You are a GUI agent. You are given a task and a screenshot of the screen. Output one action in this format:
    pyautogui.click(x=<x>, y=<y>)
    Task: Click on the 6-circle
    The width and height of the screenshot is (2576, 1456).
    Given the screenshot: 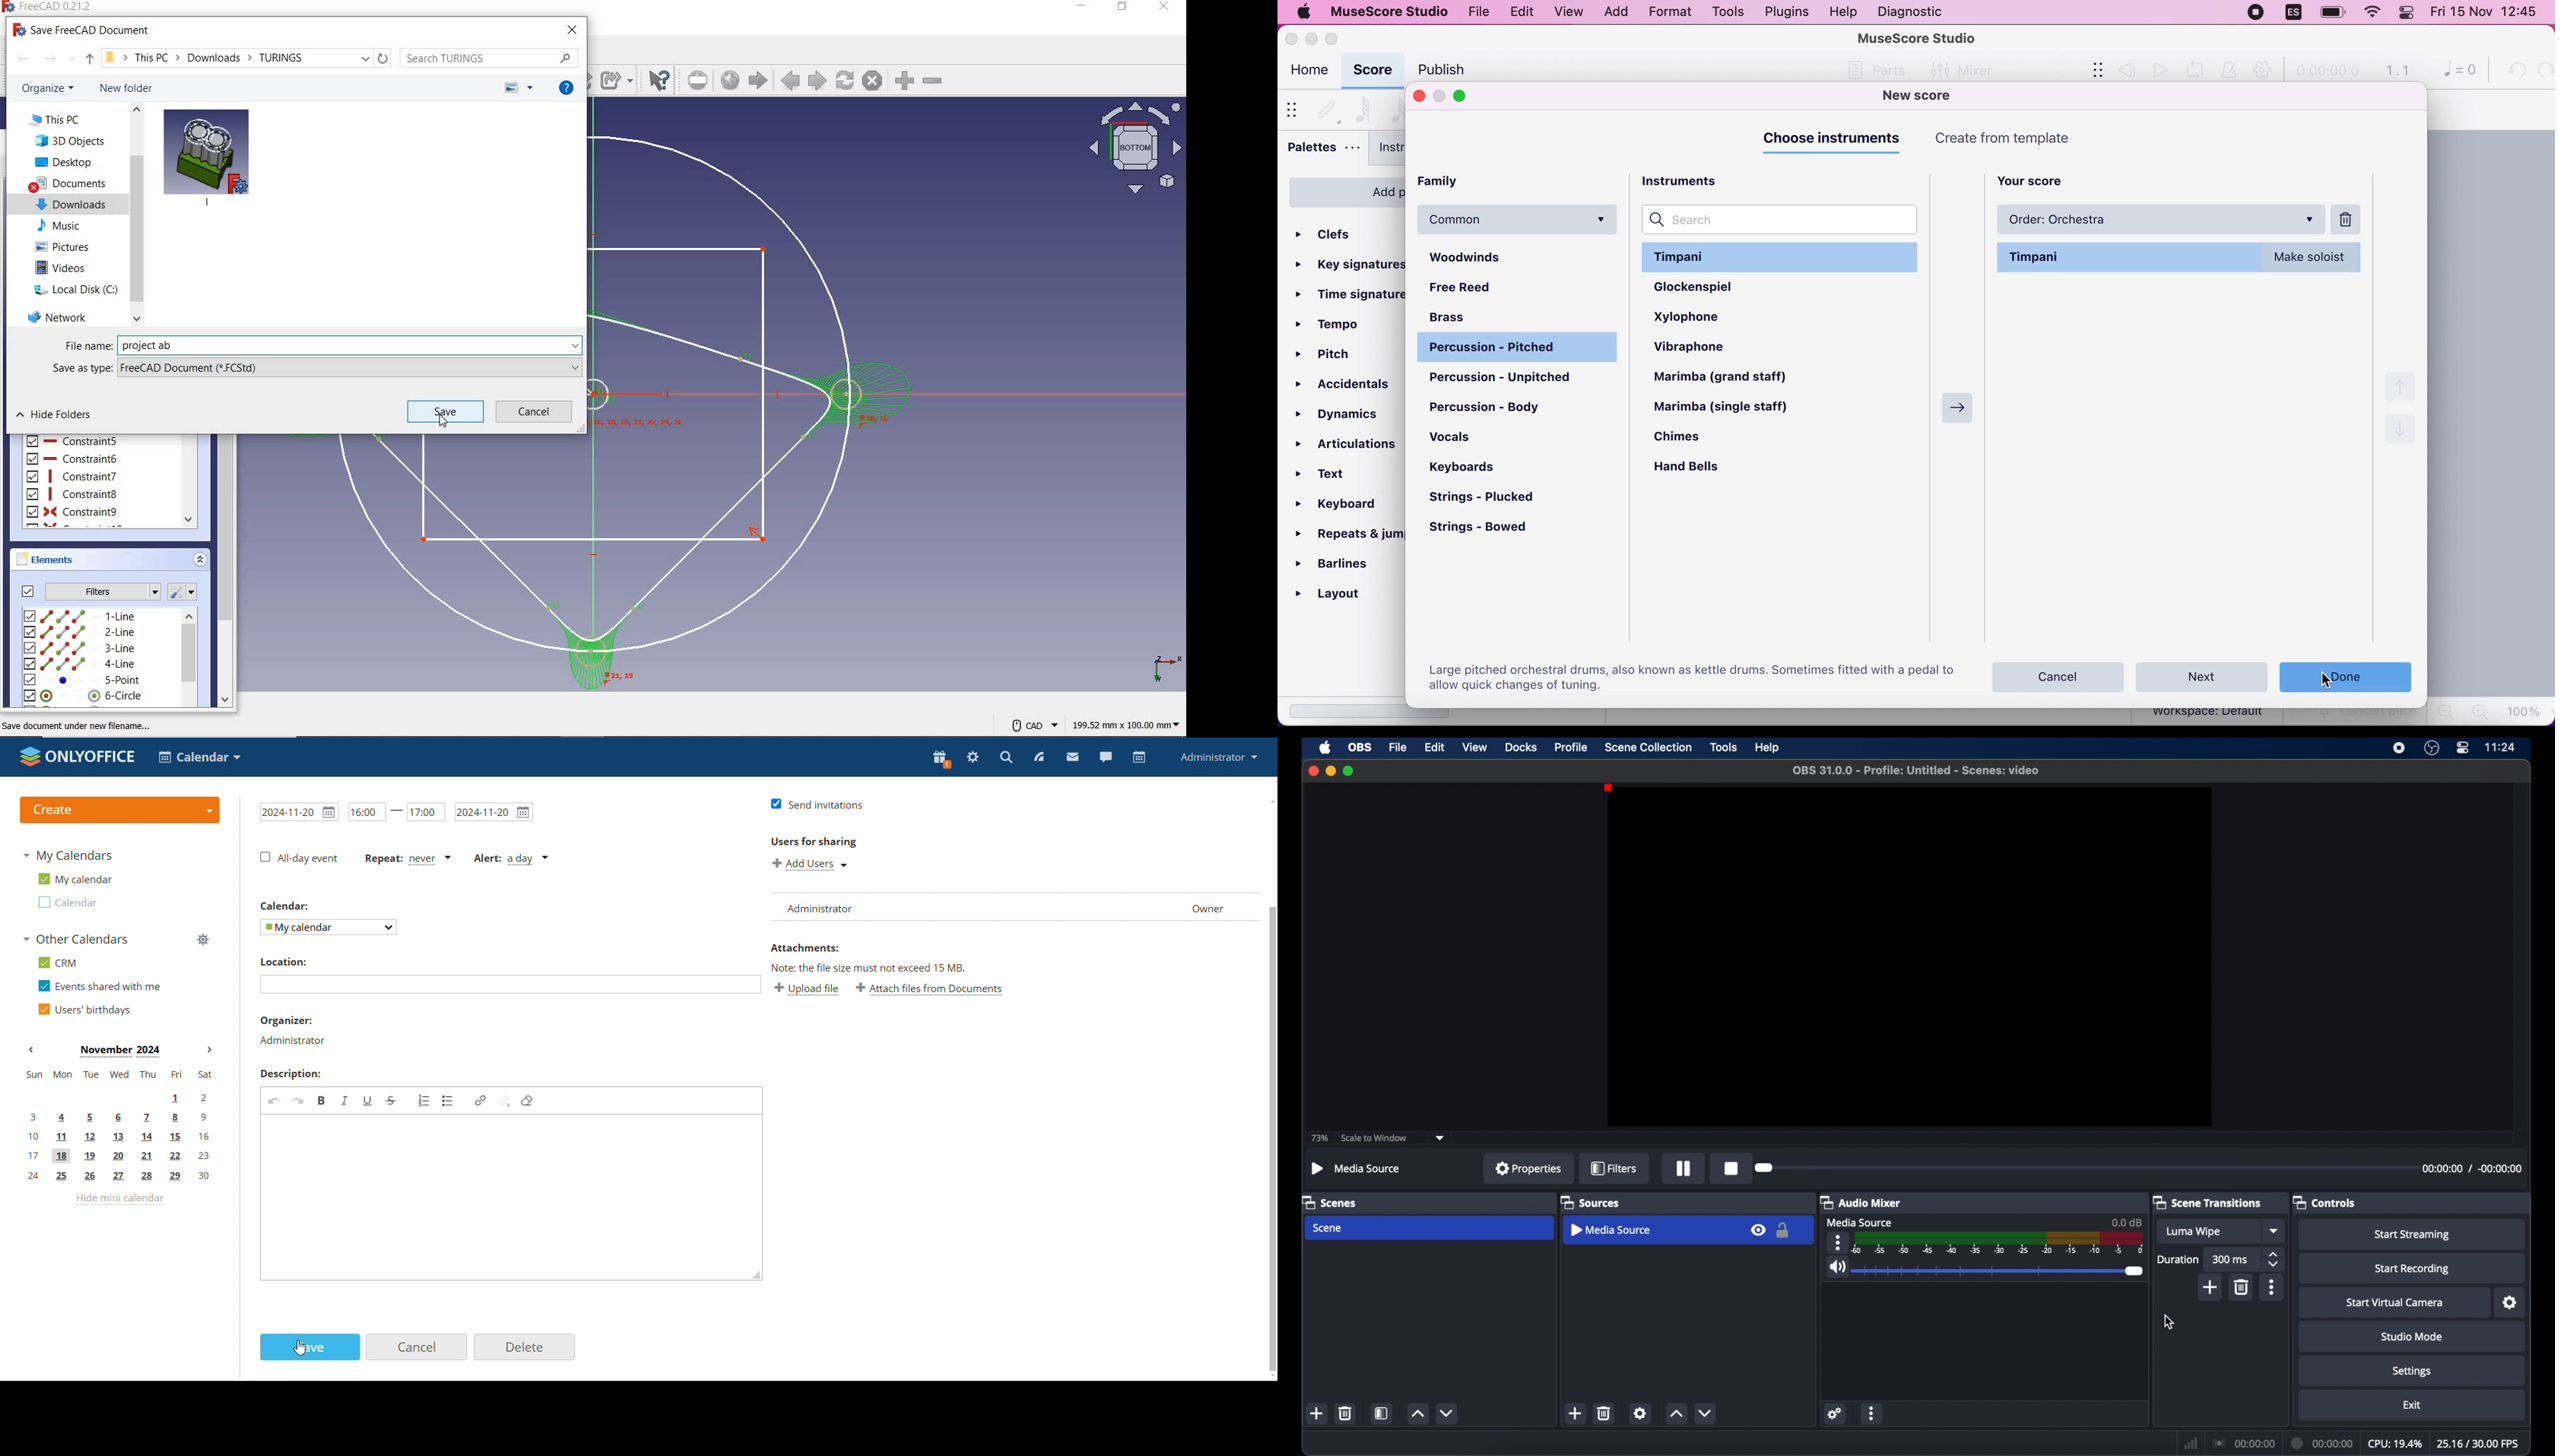 What is the action you would take?
    pyautogui.click(x=84, y=696)
    